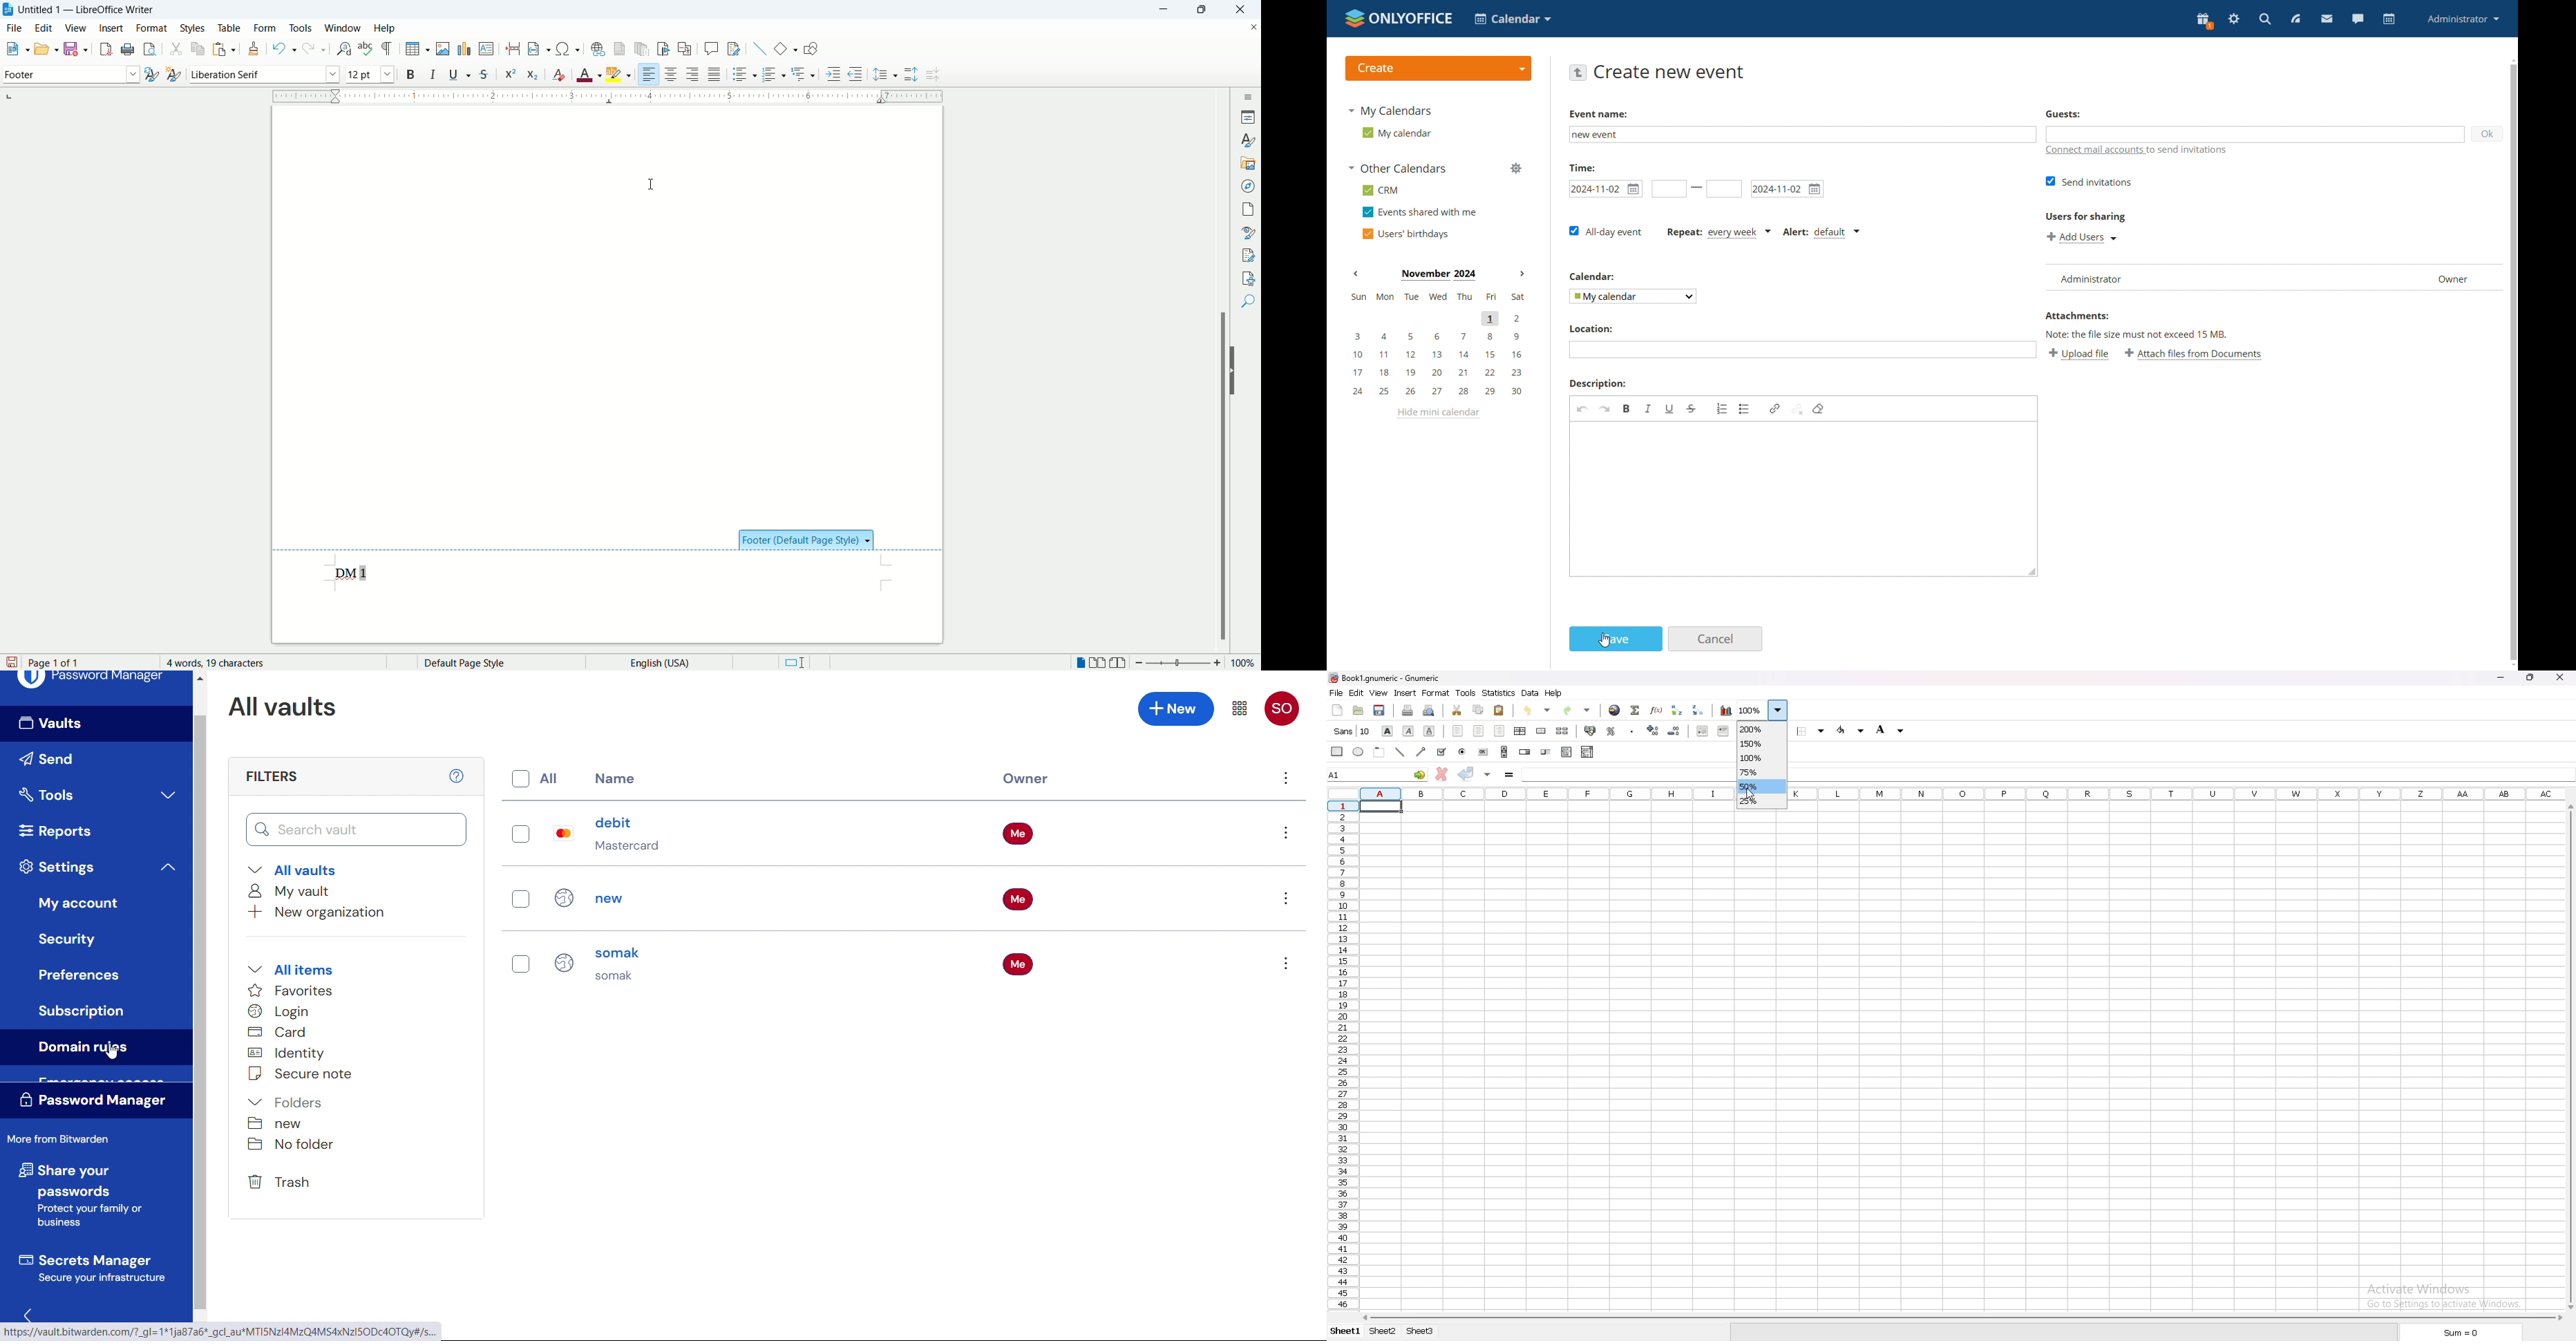  I want to click on sort descending, so click(1698, 710).